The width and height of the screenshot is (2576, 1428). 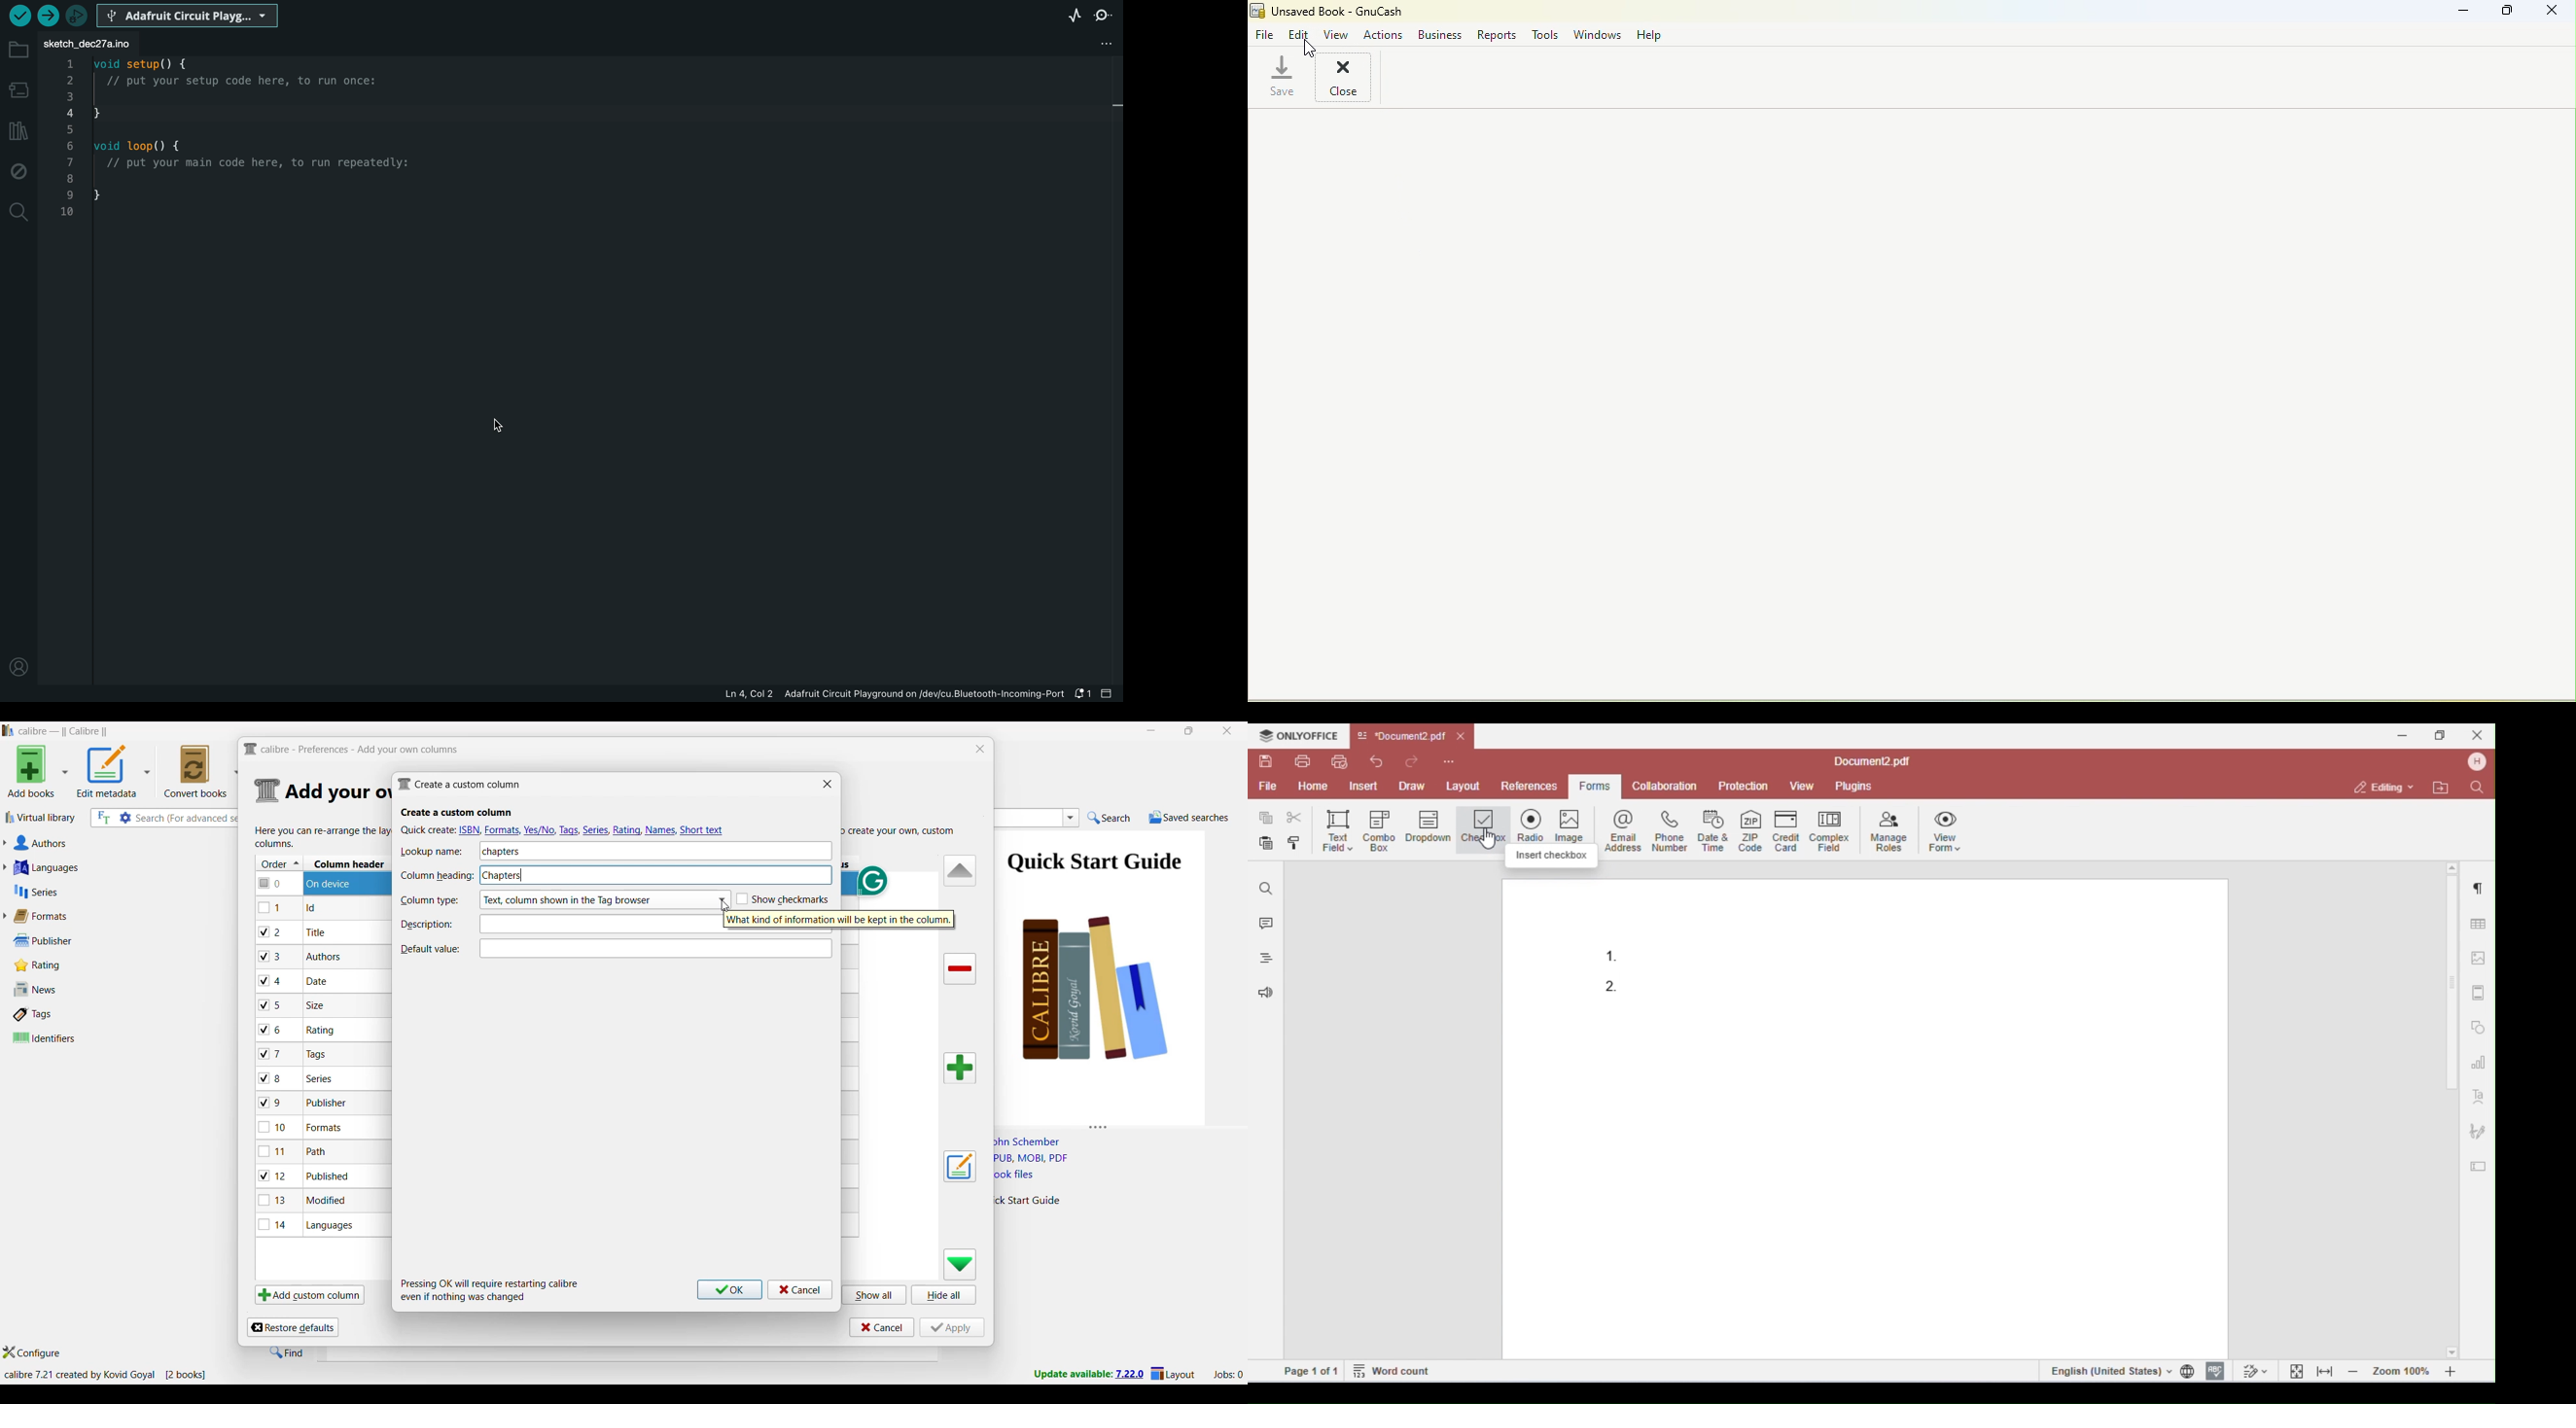 I want to click on Reports, so click(x=1496, y=34).